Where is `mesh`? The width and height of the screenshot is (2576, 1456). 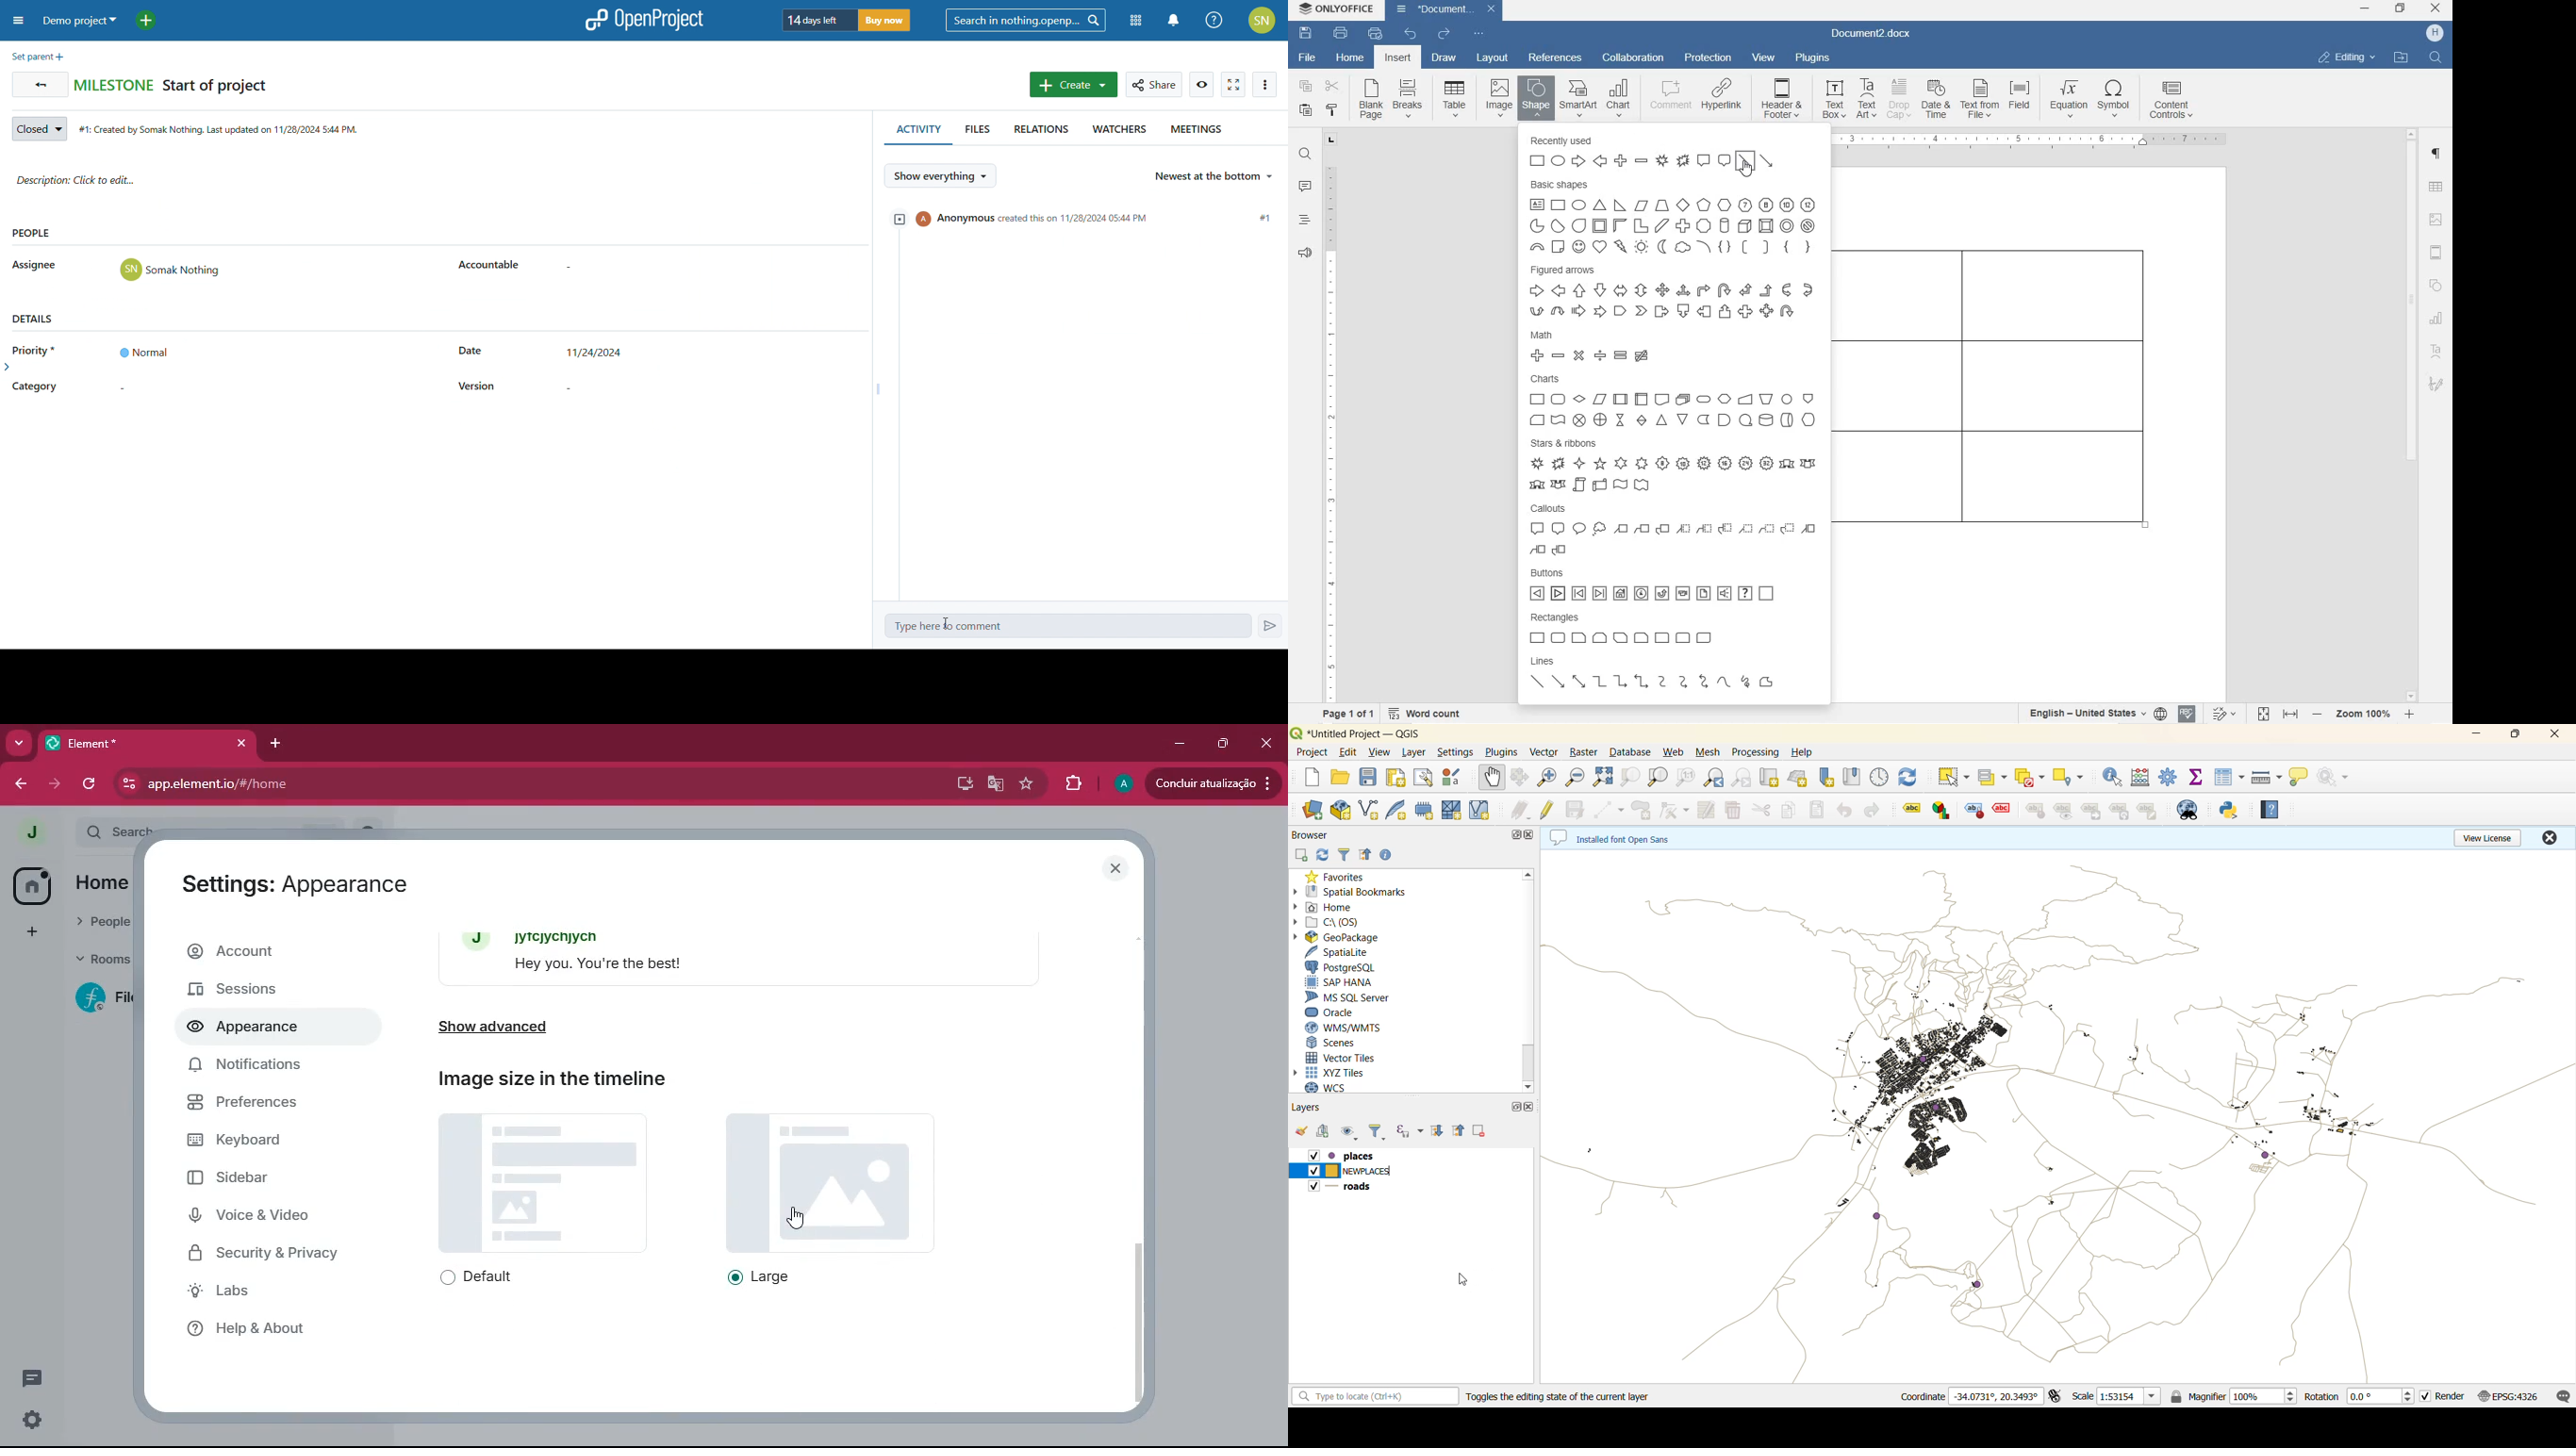 mesh is located at coordinates (1710, 753).